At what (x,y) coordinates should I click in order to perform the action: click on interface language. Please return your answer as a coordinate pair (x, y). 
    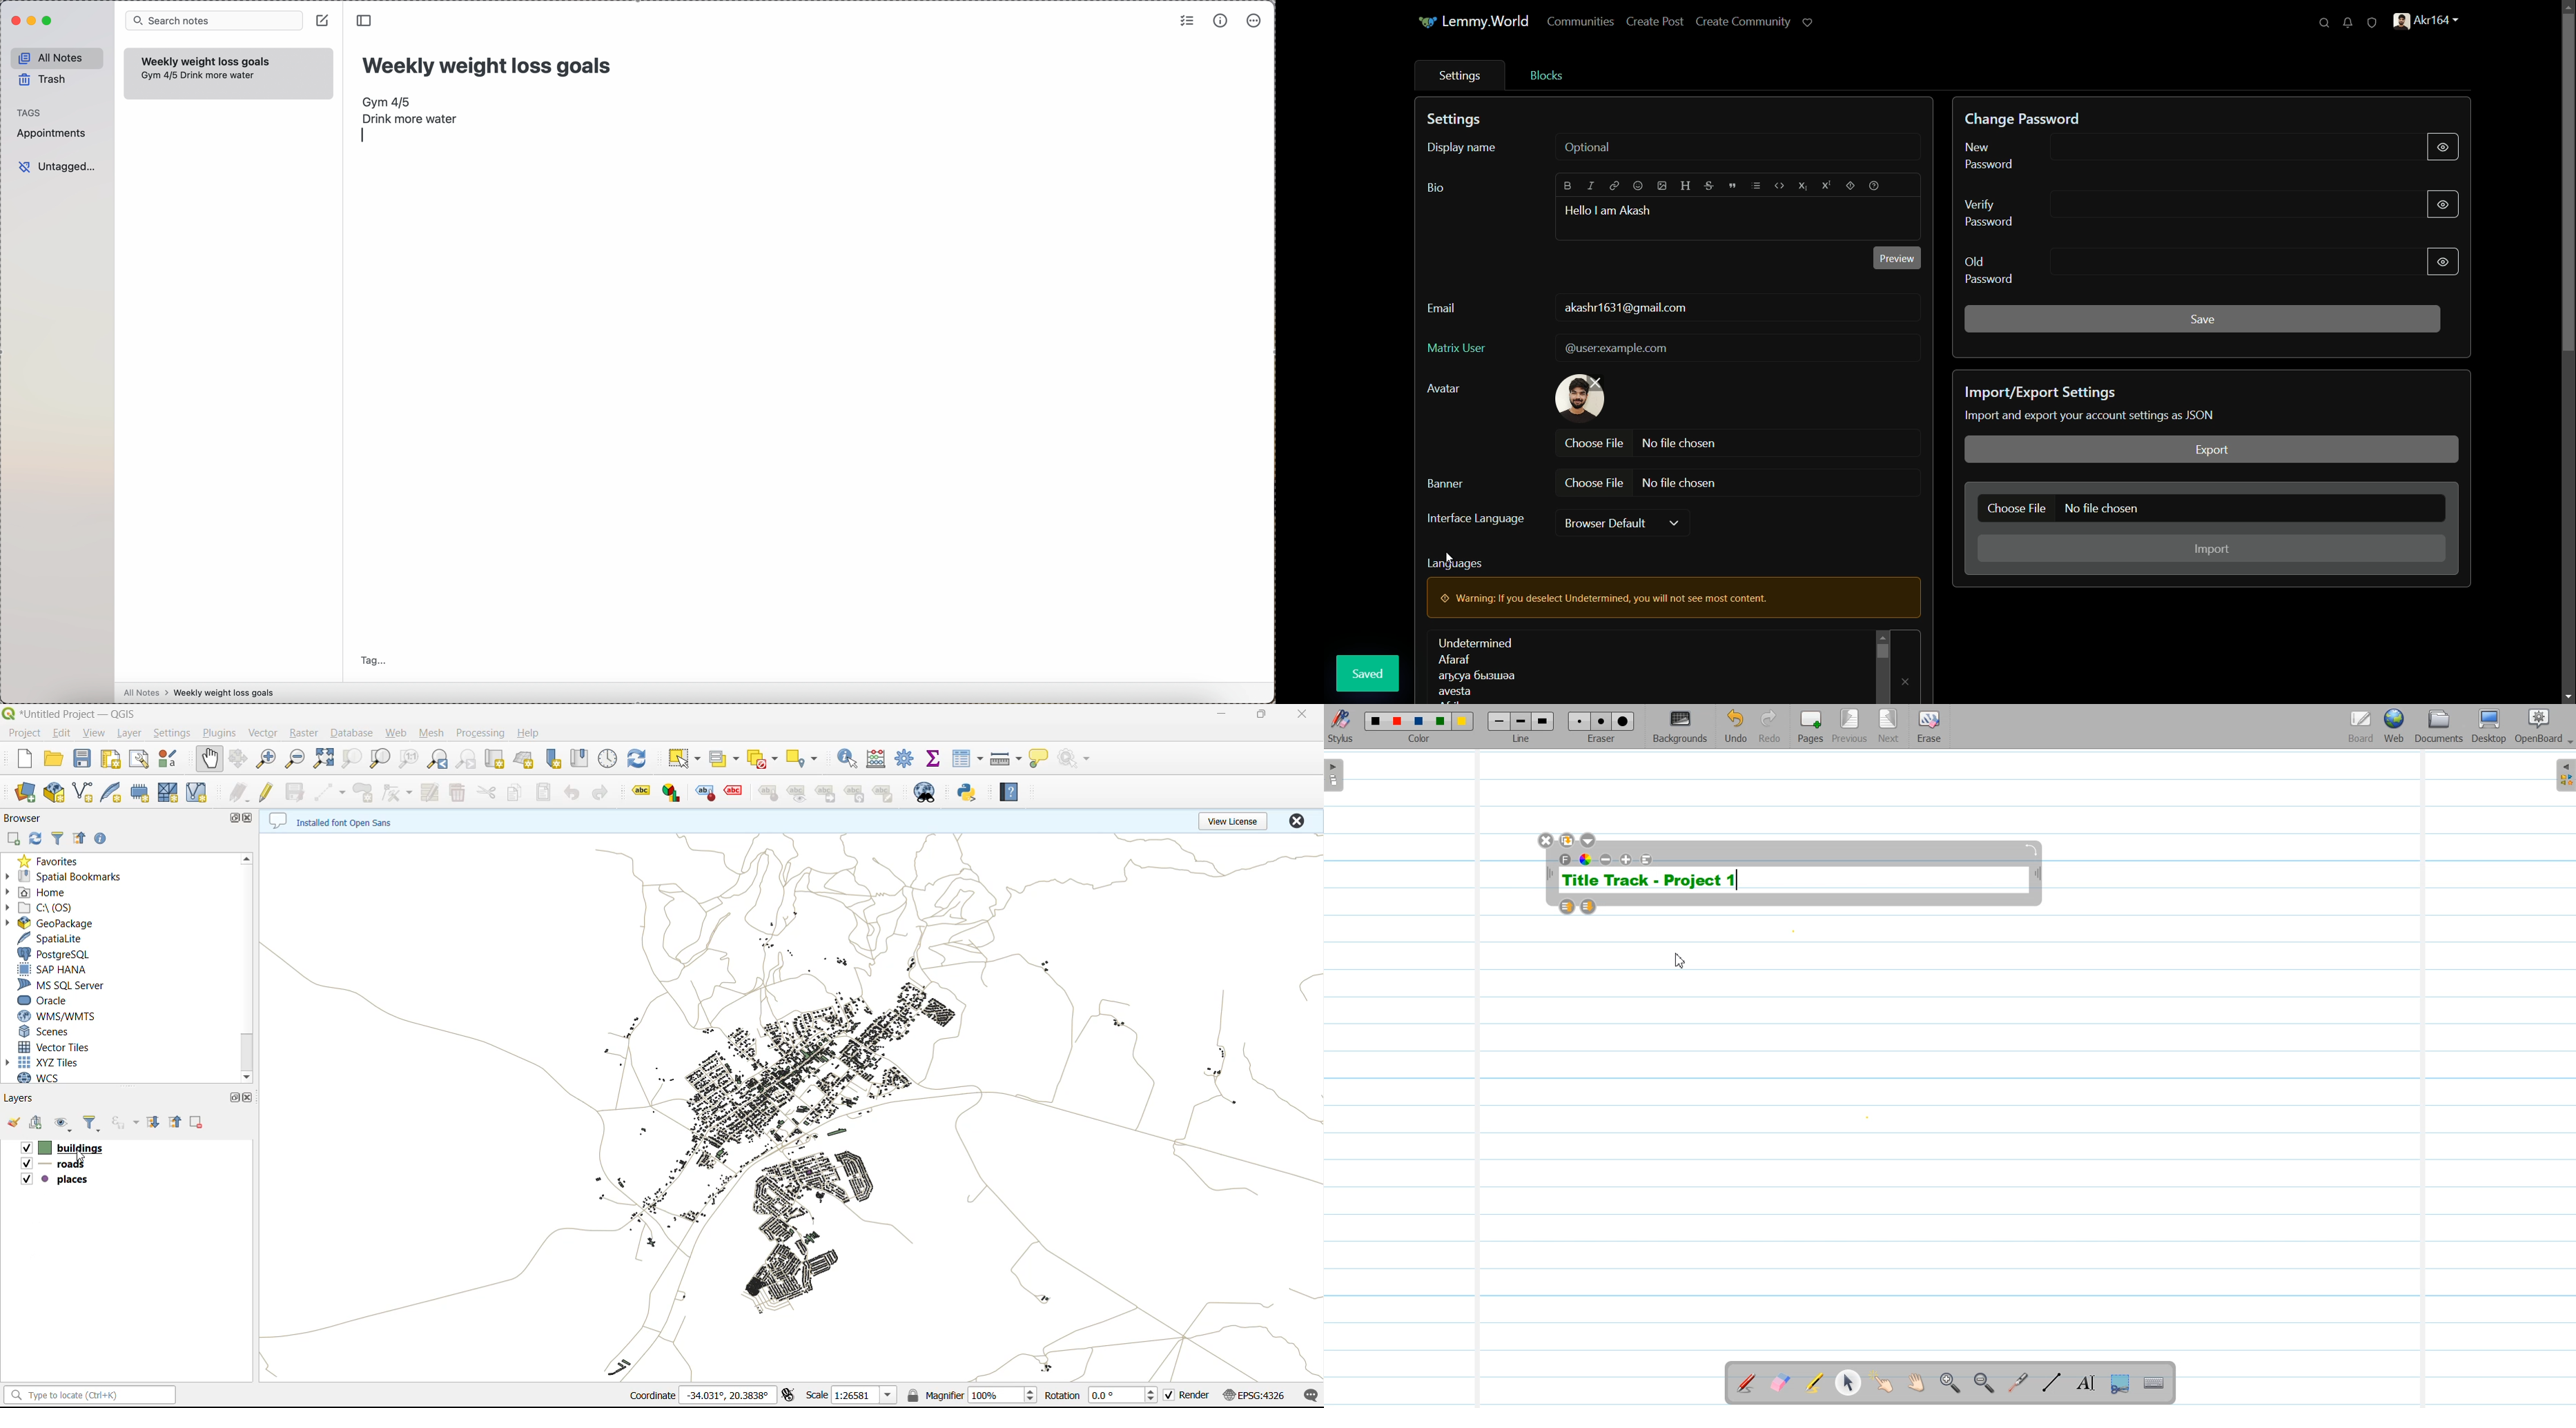
    Looking at the image, I should click on (1477, 519).